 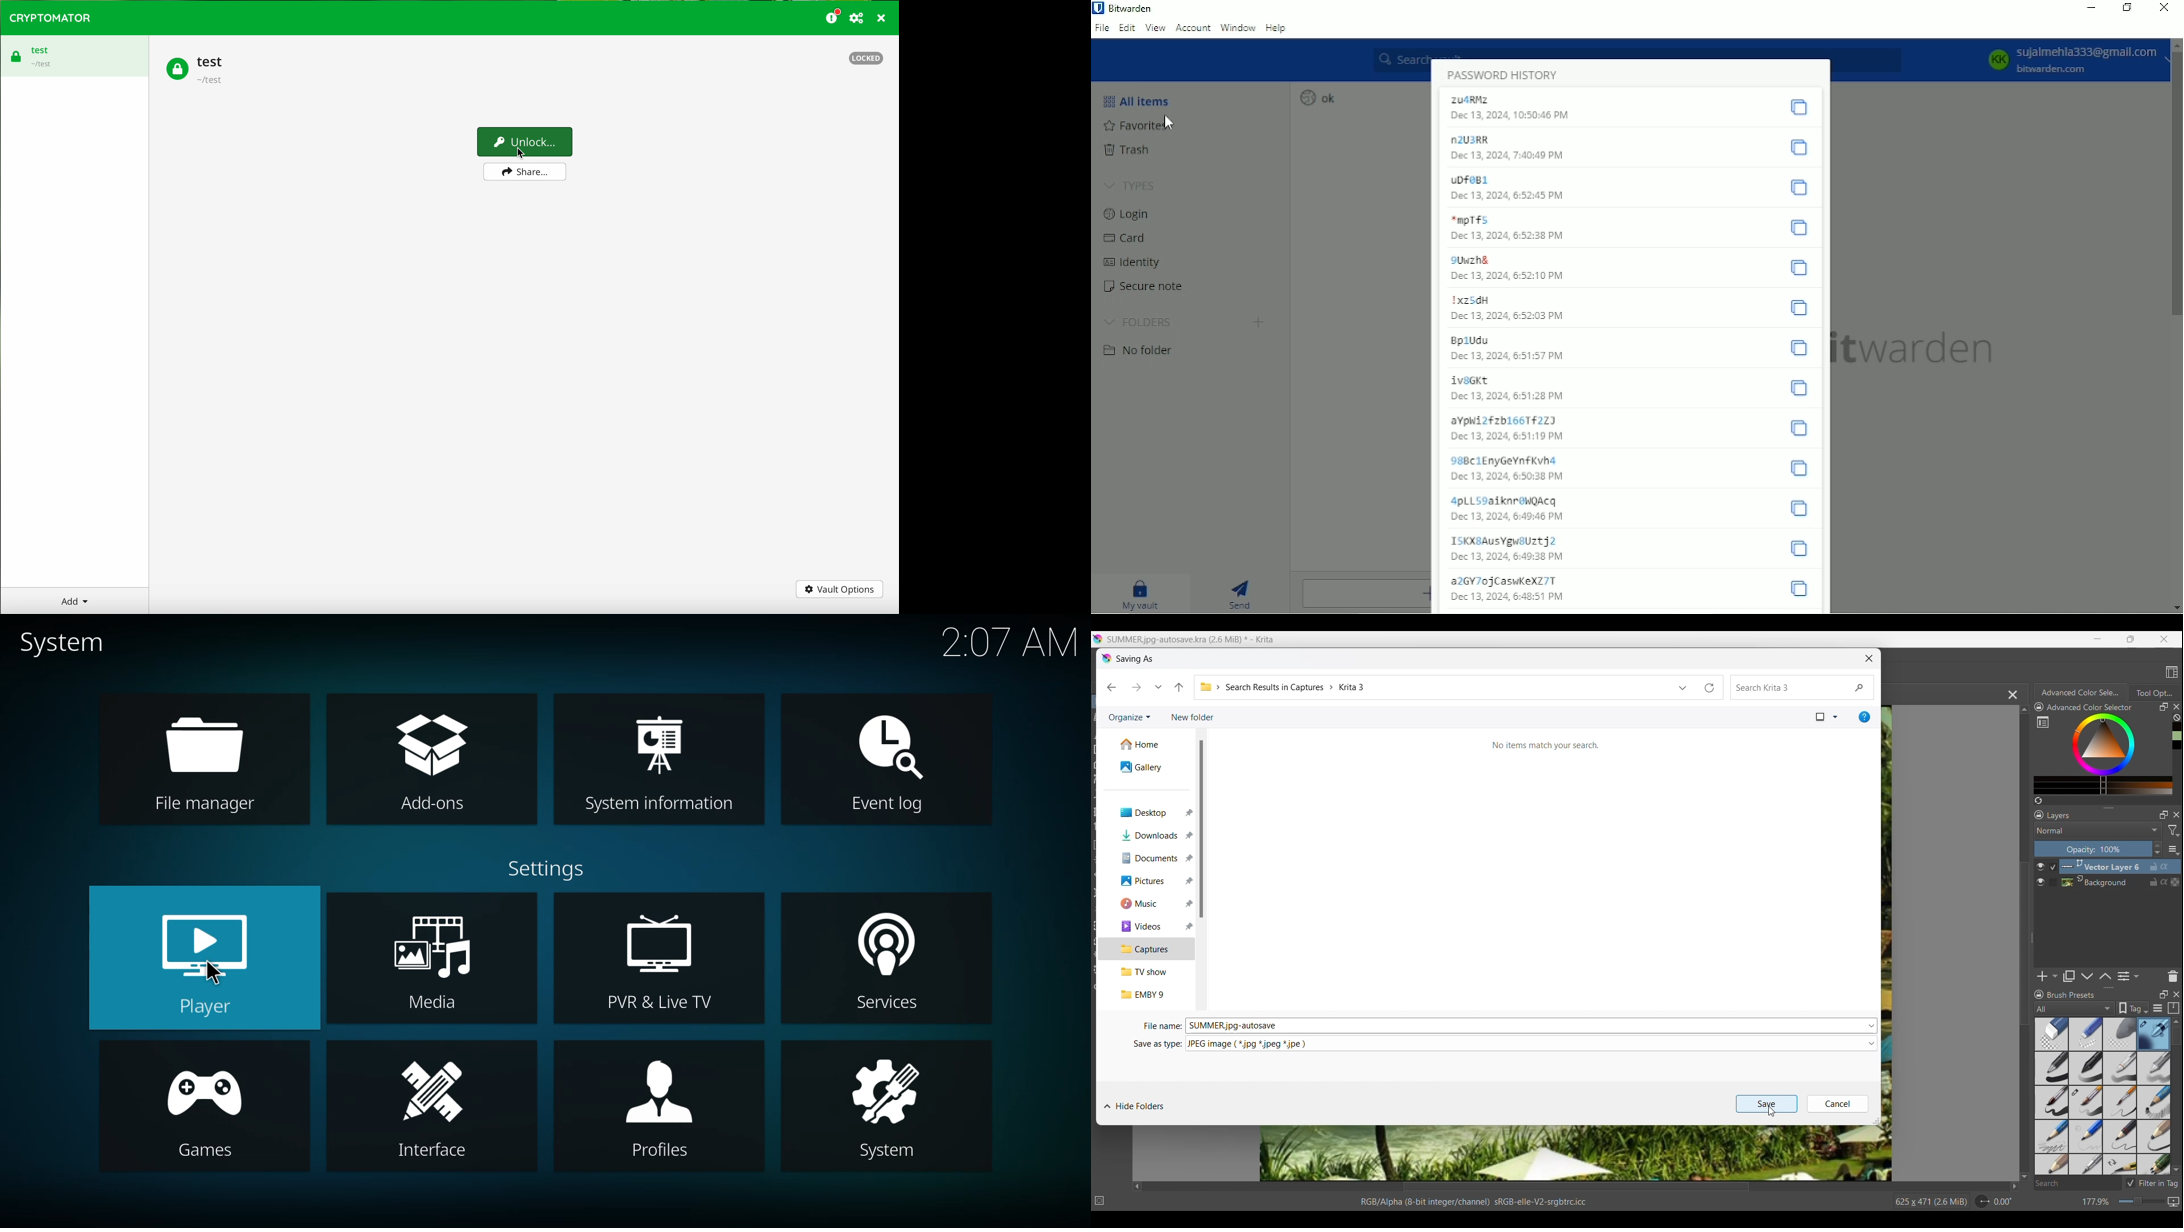 What do you see at coordinates (1507, 518) in the screenshot?
I see `Dec 13, 2024, 6:49:46 PM` at bounding box center [1507, 518].